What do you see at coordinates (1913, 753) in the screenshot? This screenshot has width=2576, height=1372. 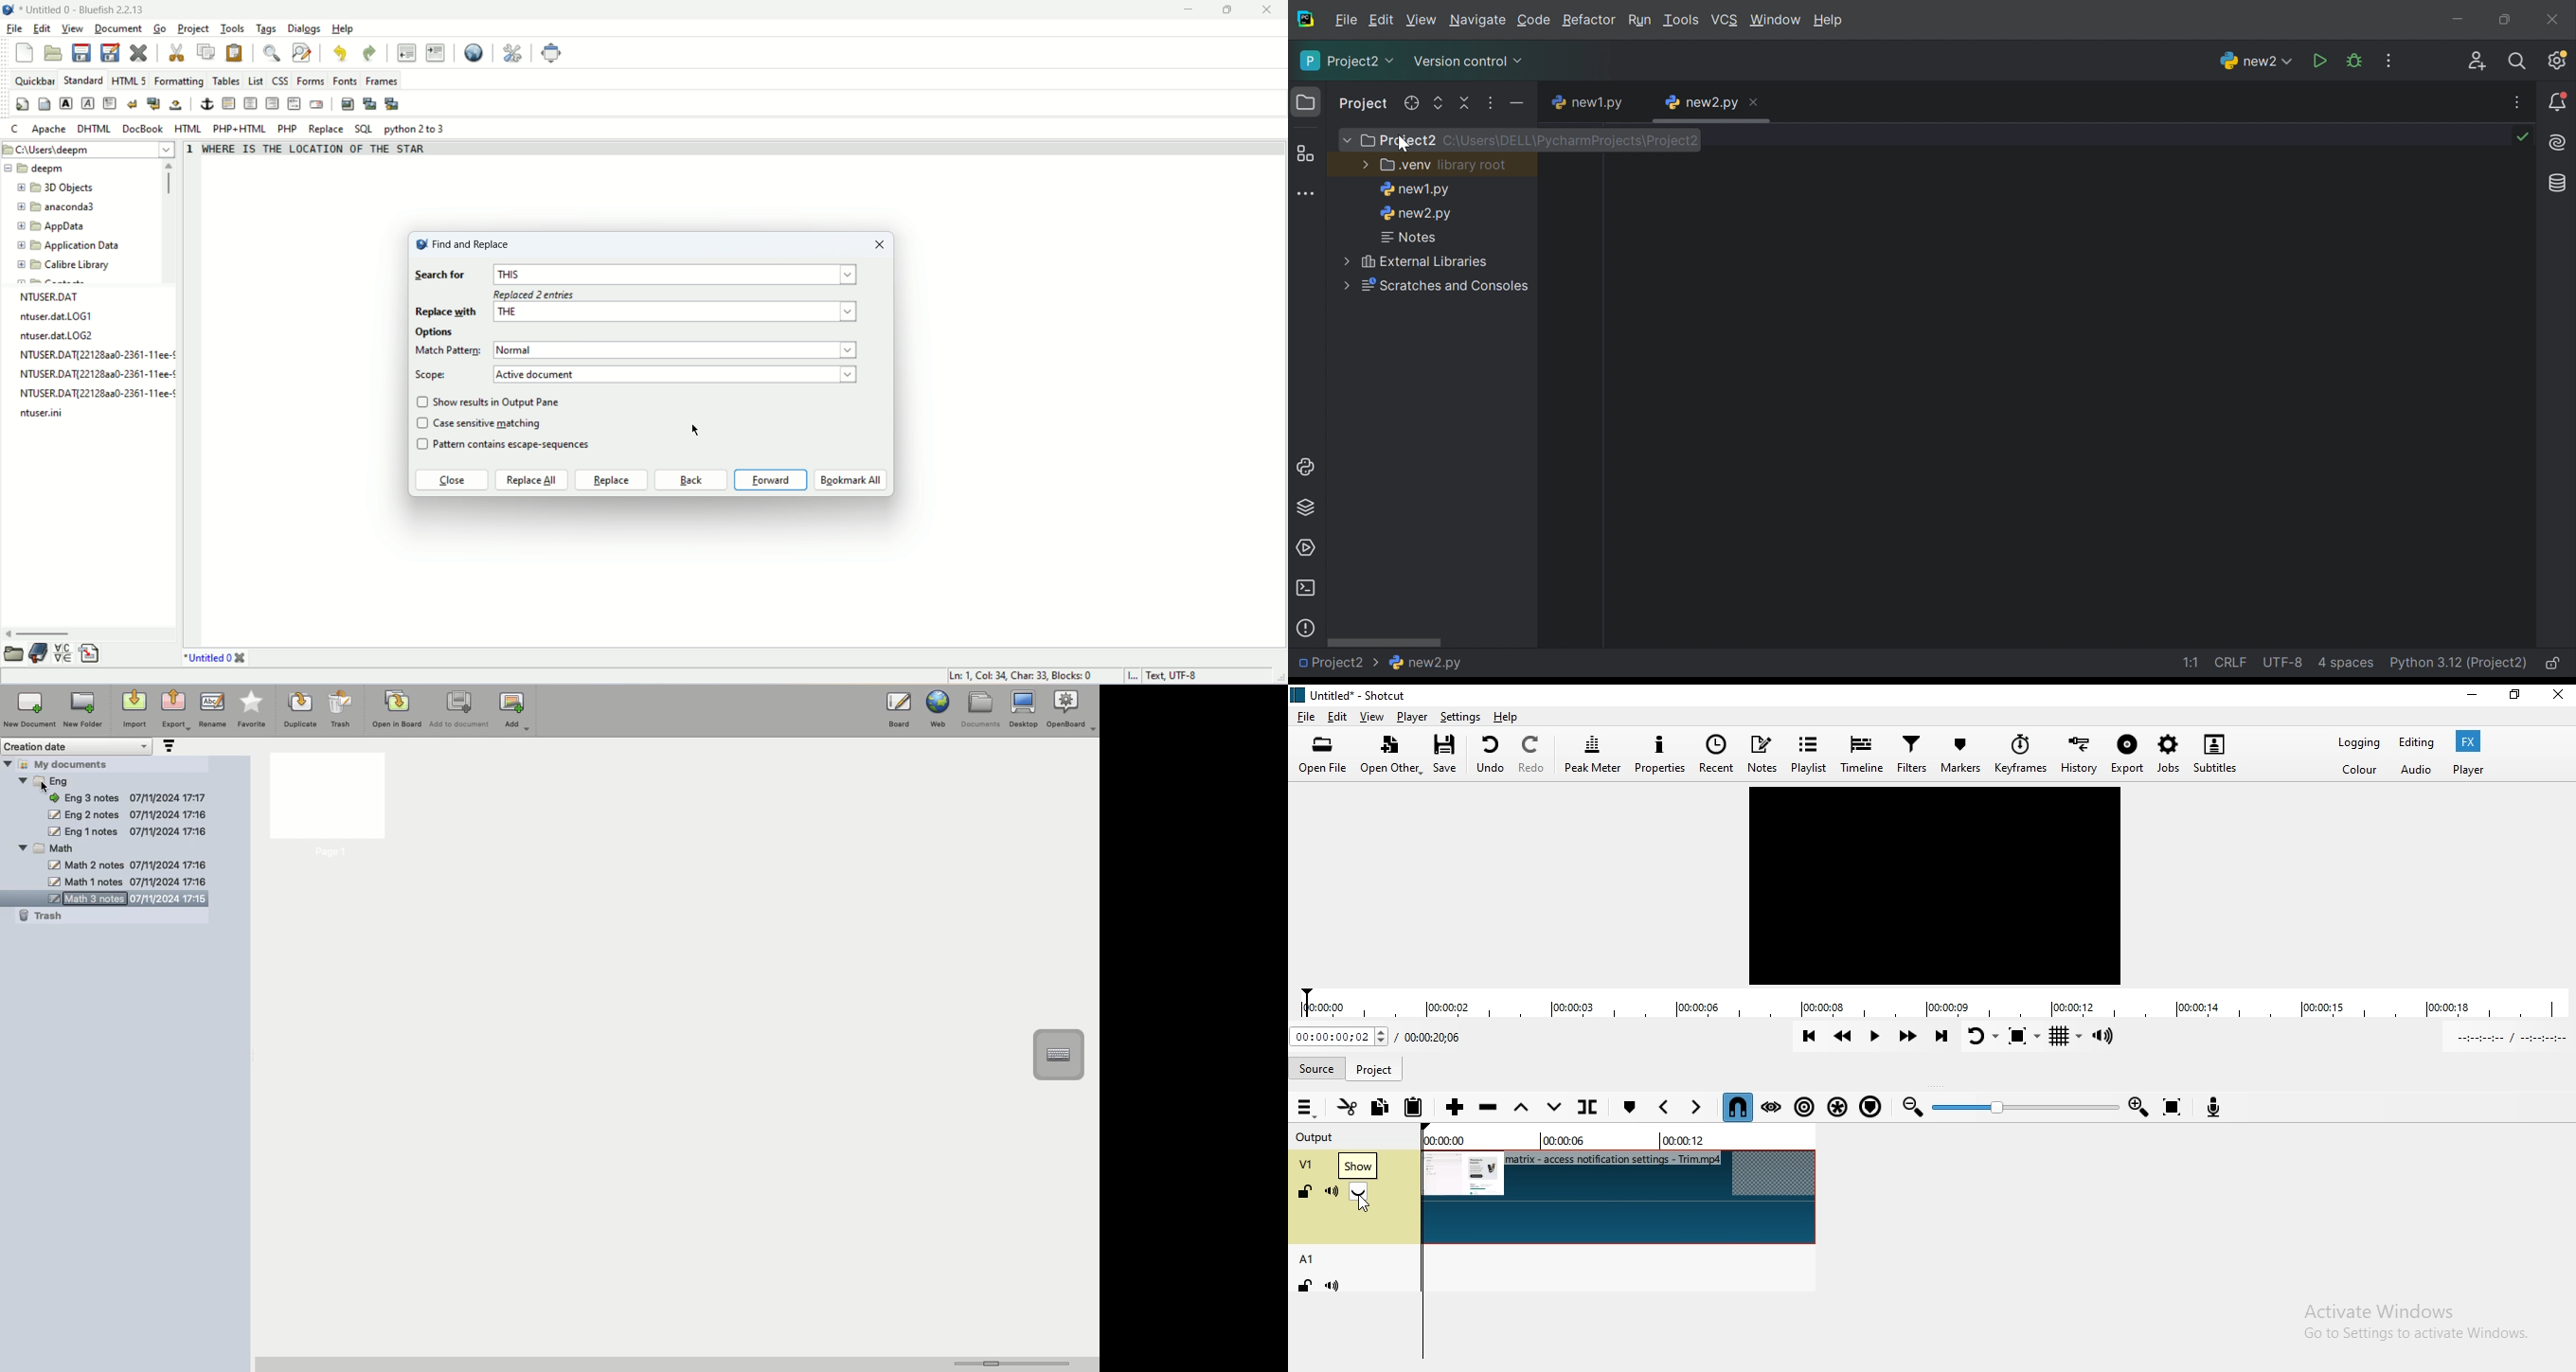 I see `Filters` at bounding box center [1913, 753].